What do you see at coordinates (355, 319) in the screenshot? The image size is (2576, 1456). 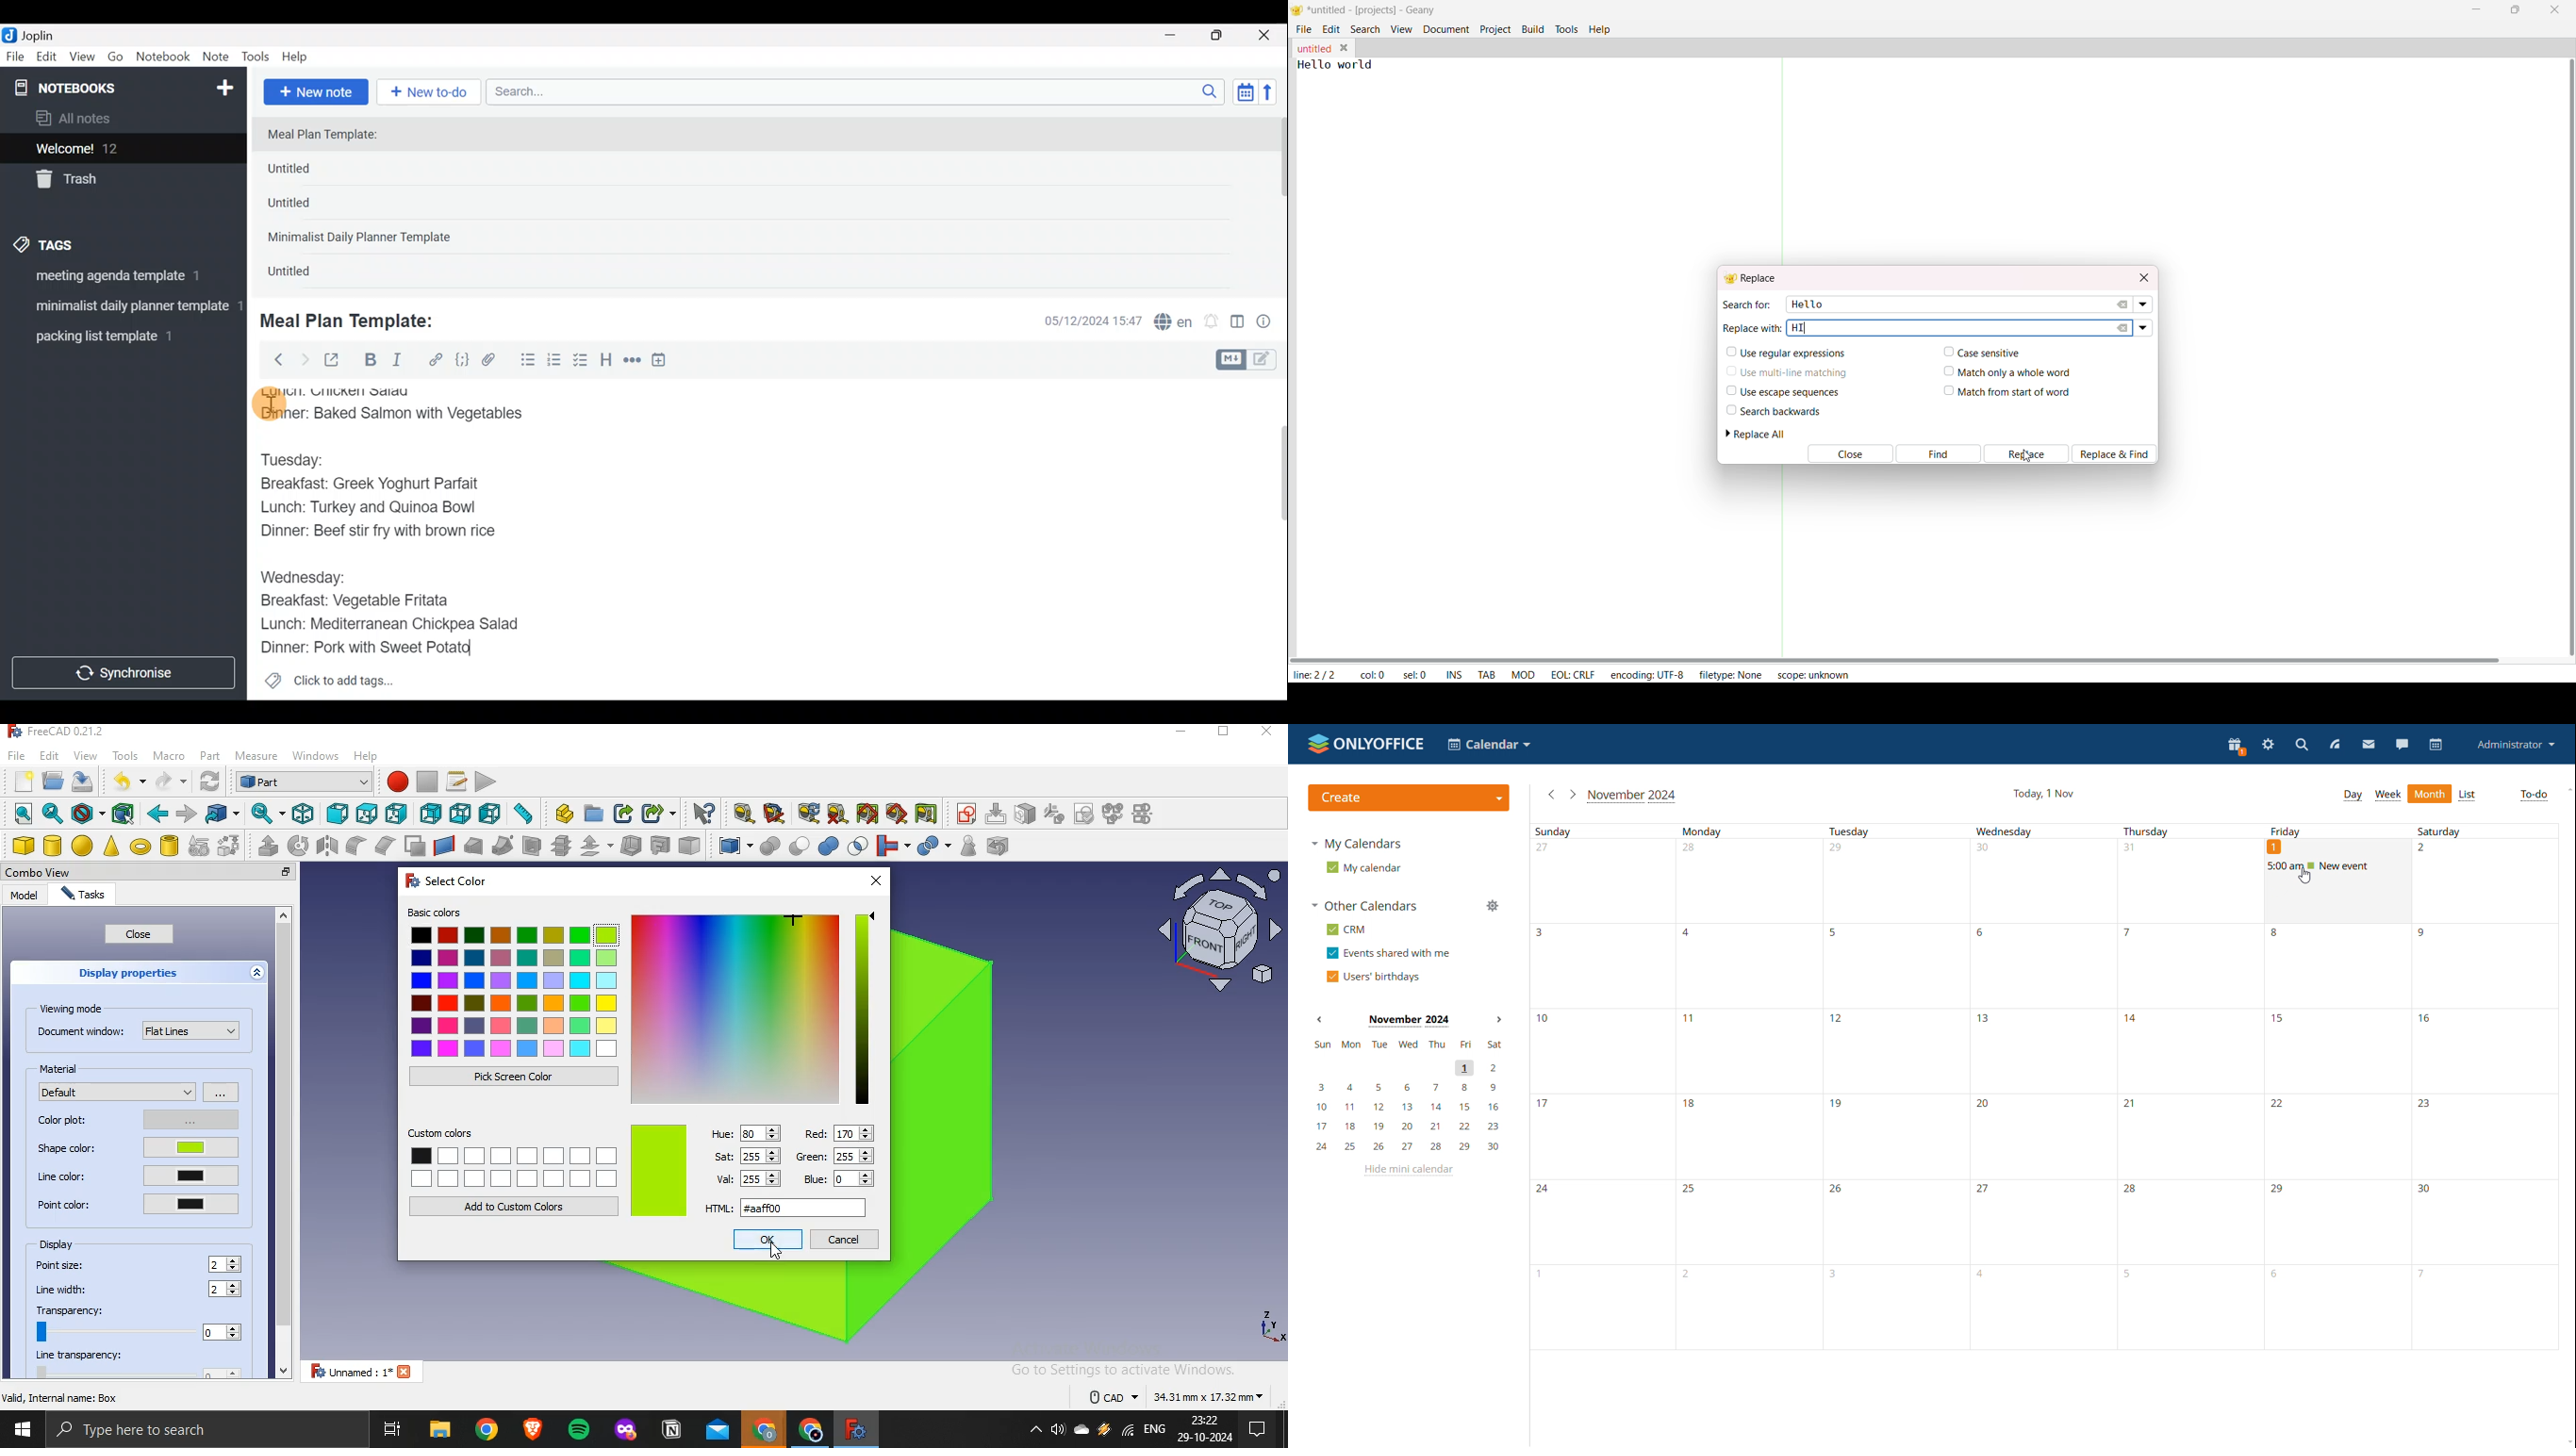 I see `Meal Plan Template:` at bounding box center [355, 319].